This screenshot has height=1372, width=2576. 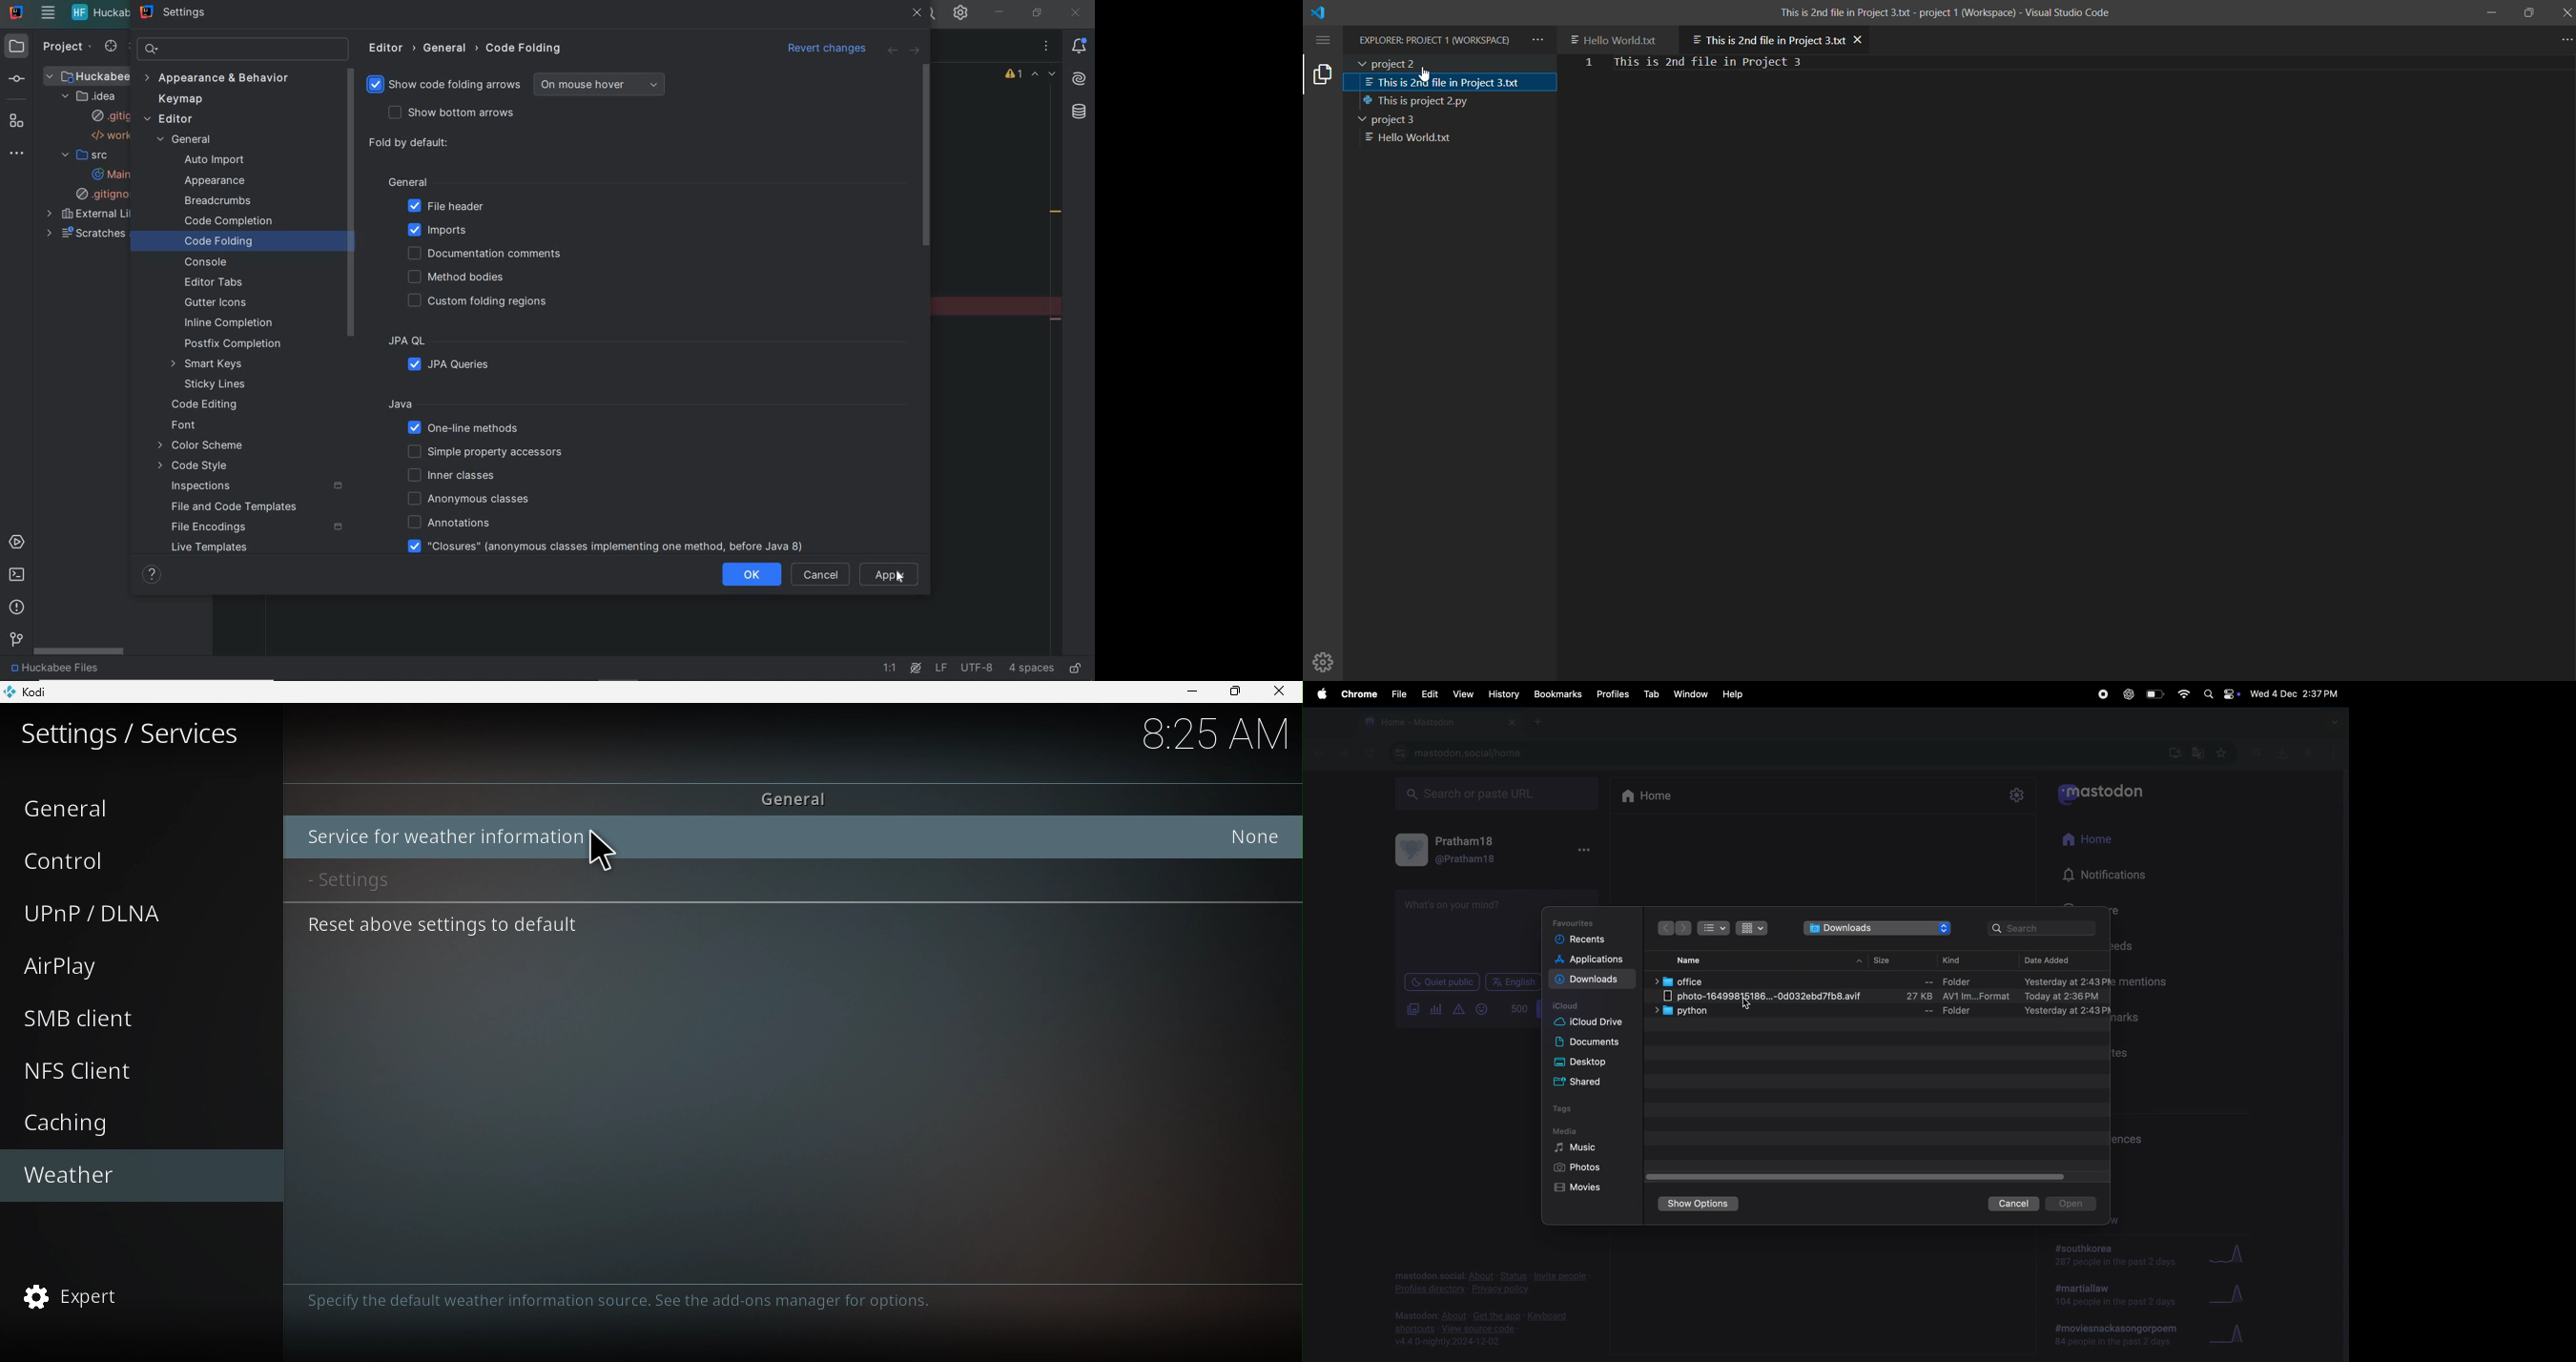 I want to click on emoji, so click(x=1482, y=1009).